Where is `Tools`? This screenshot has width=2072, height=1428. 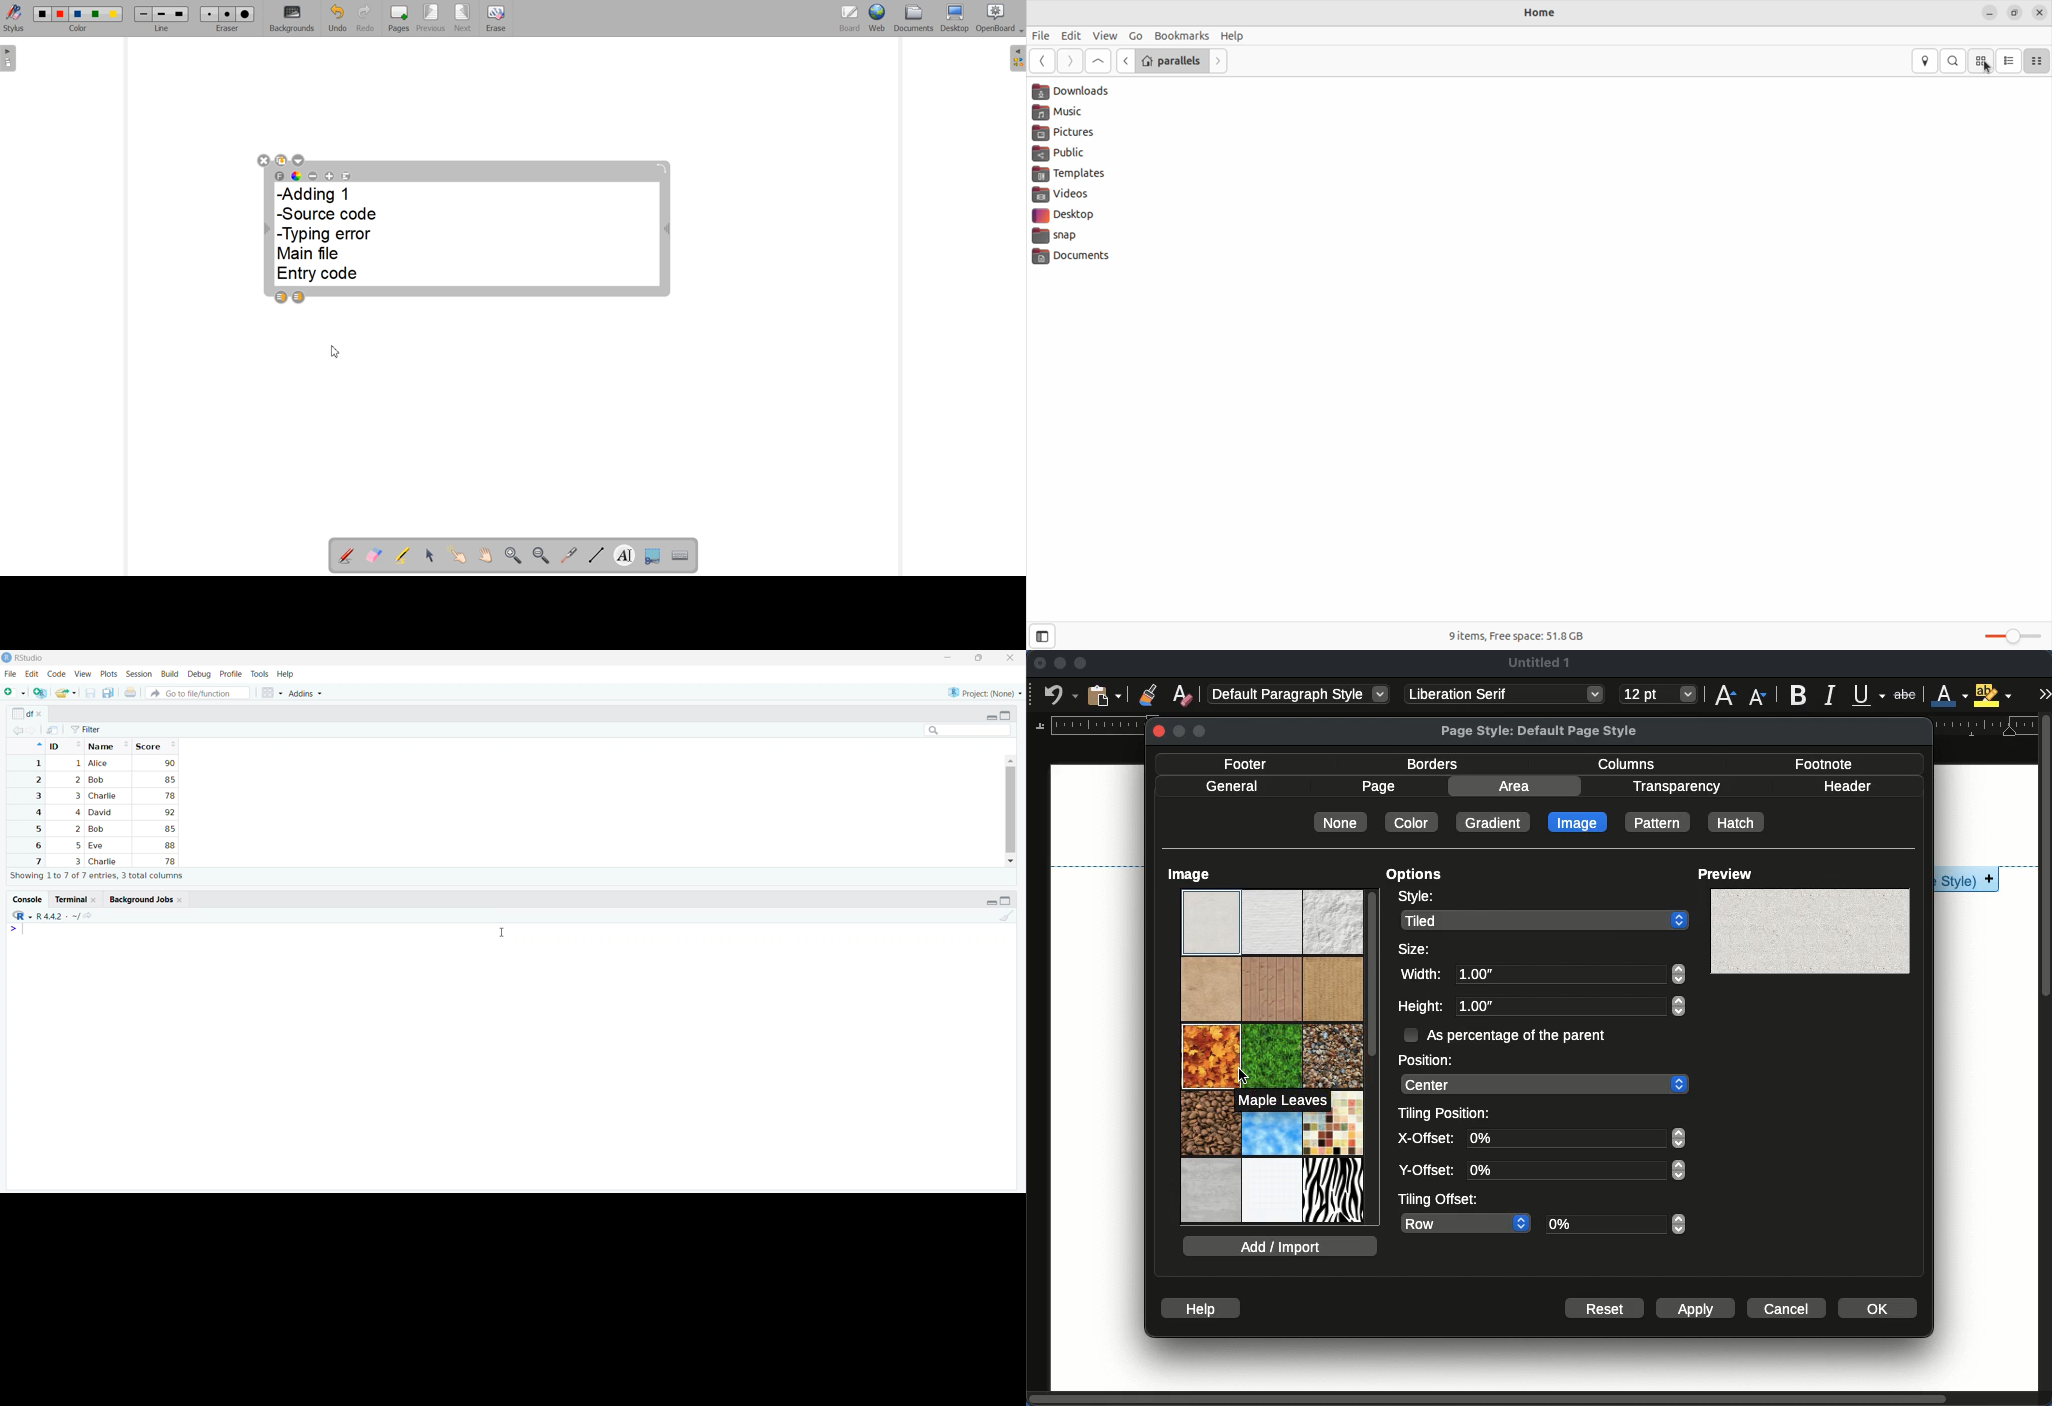 Tools is located at coordinates (260, 675).